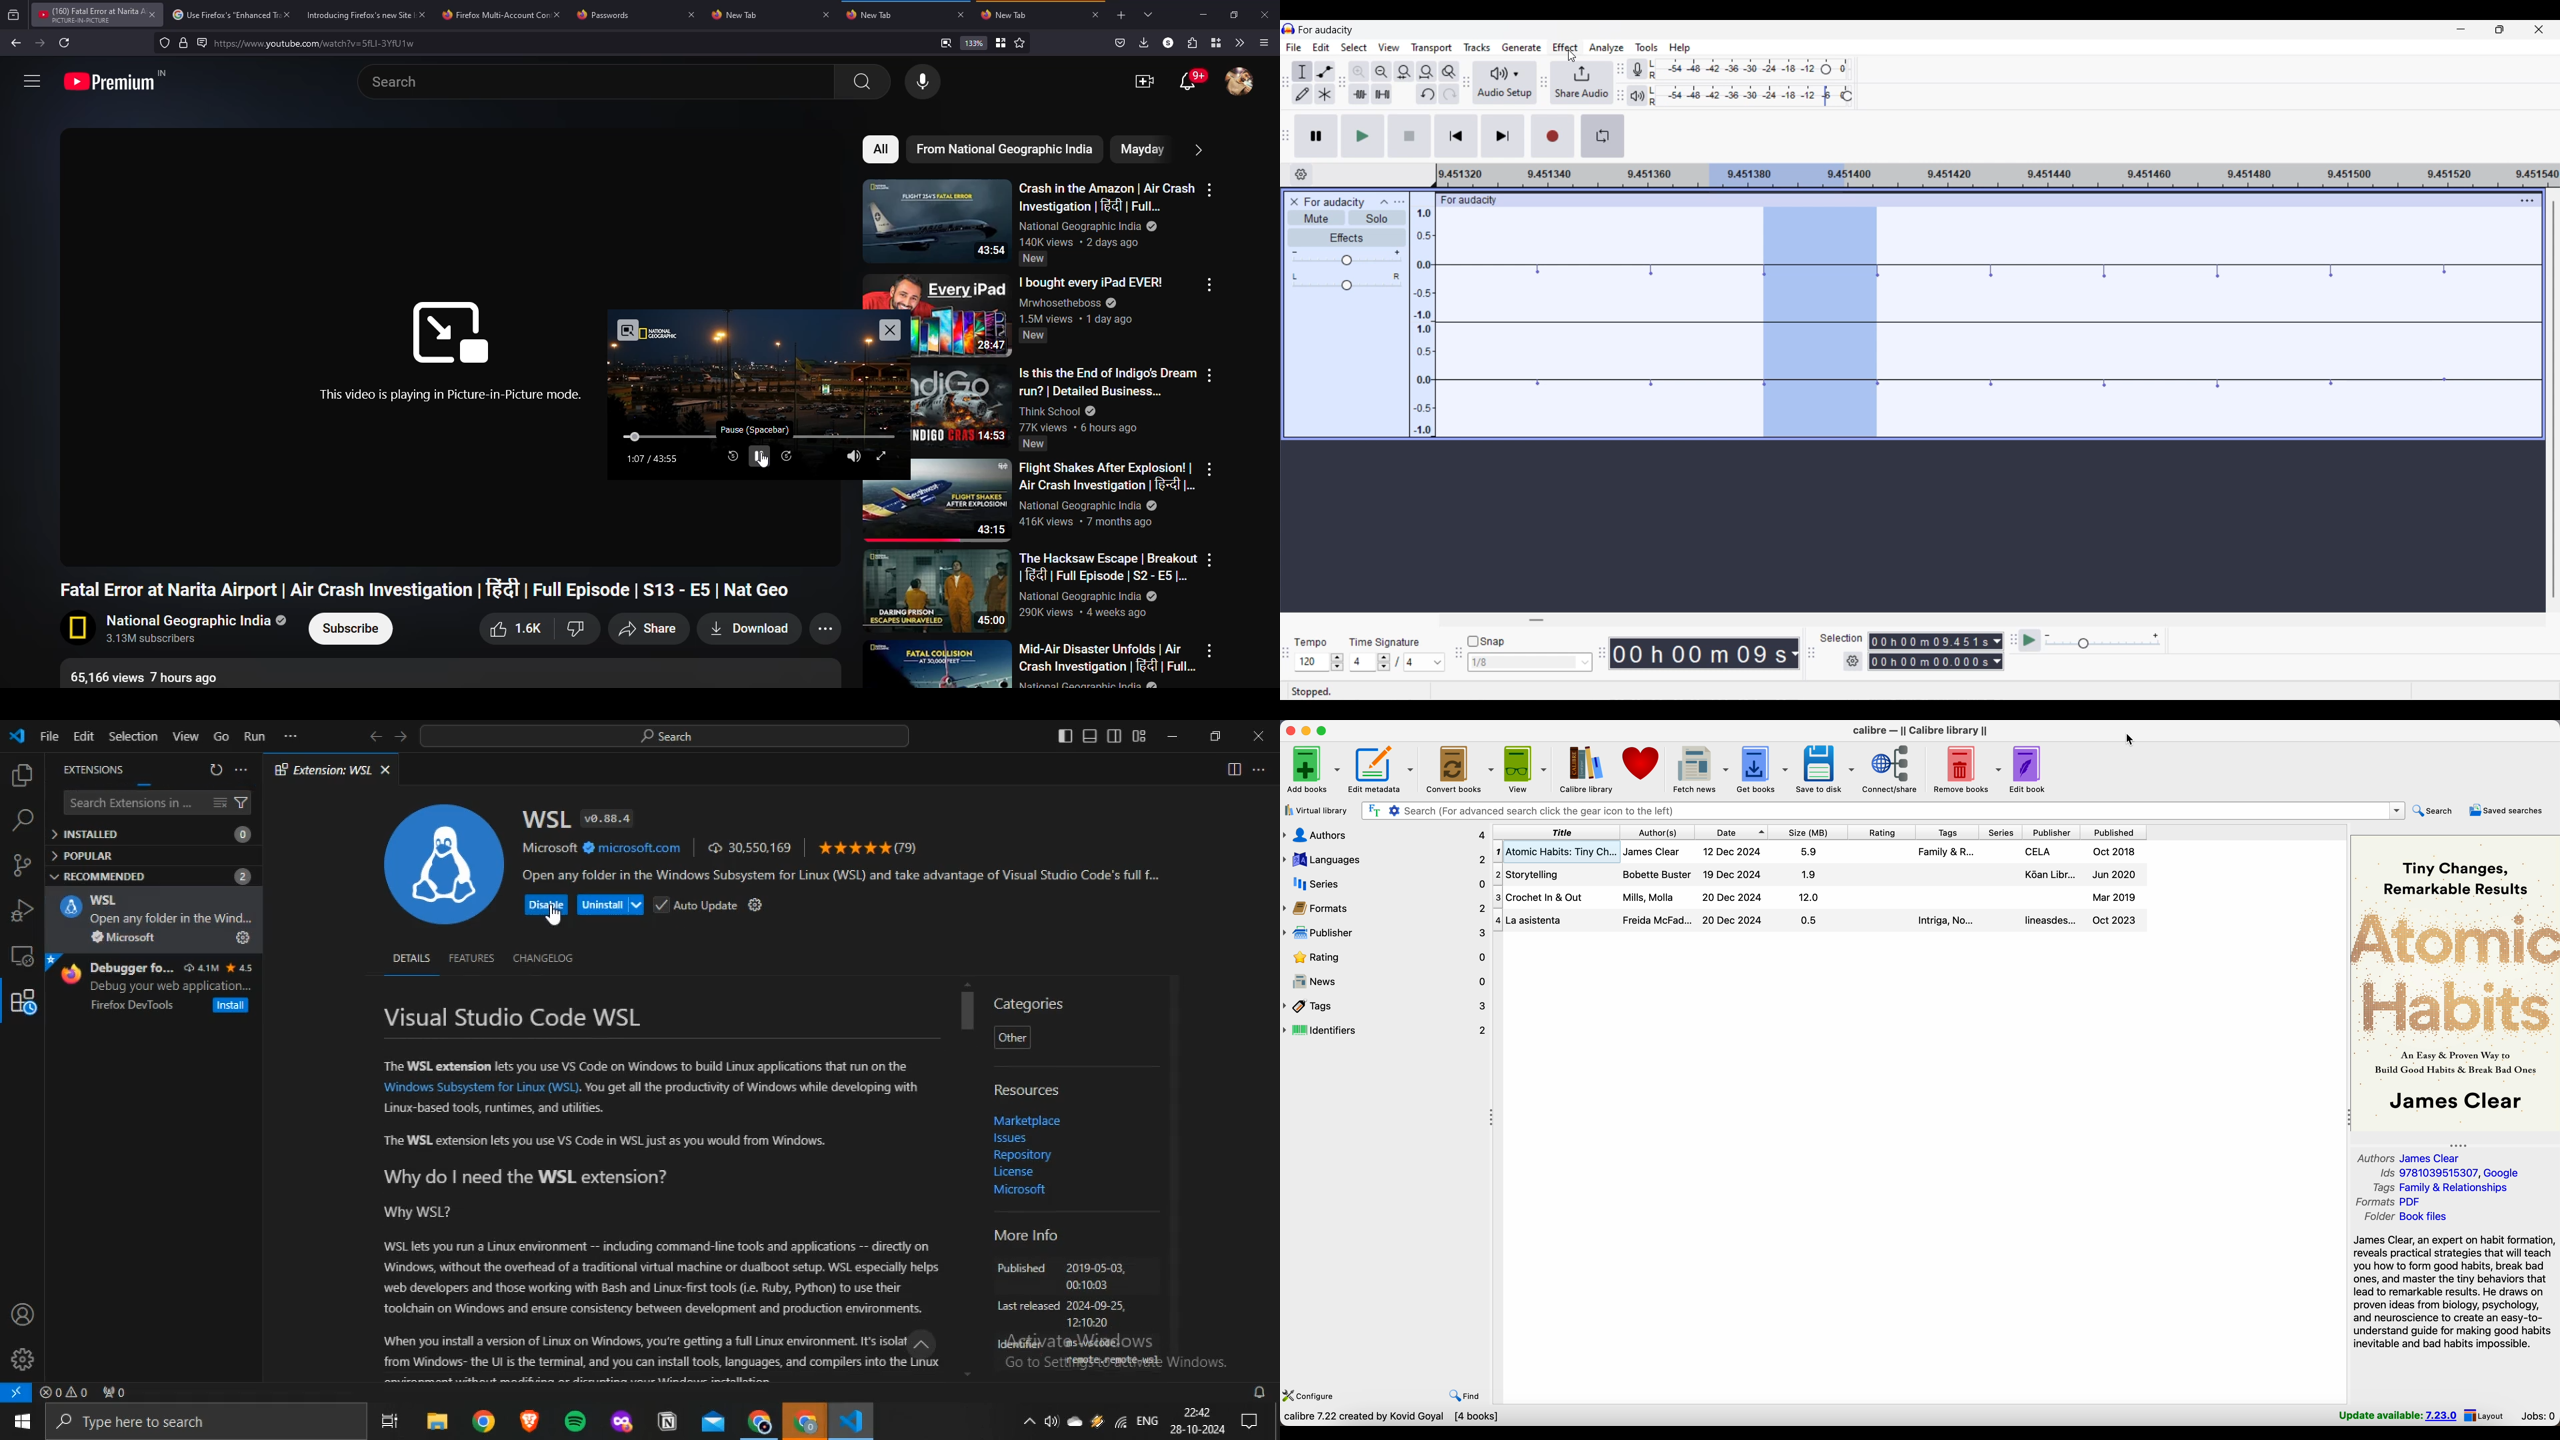 This screenshot has width=2576, height=1456. Describe the element at coordinates (610, 905) in the screenshot. I see `Uninstall` at that location.